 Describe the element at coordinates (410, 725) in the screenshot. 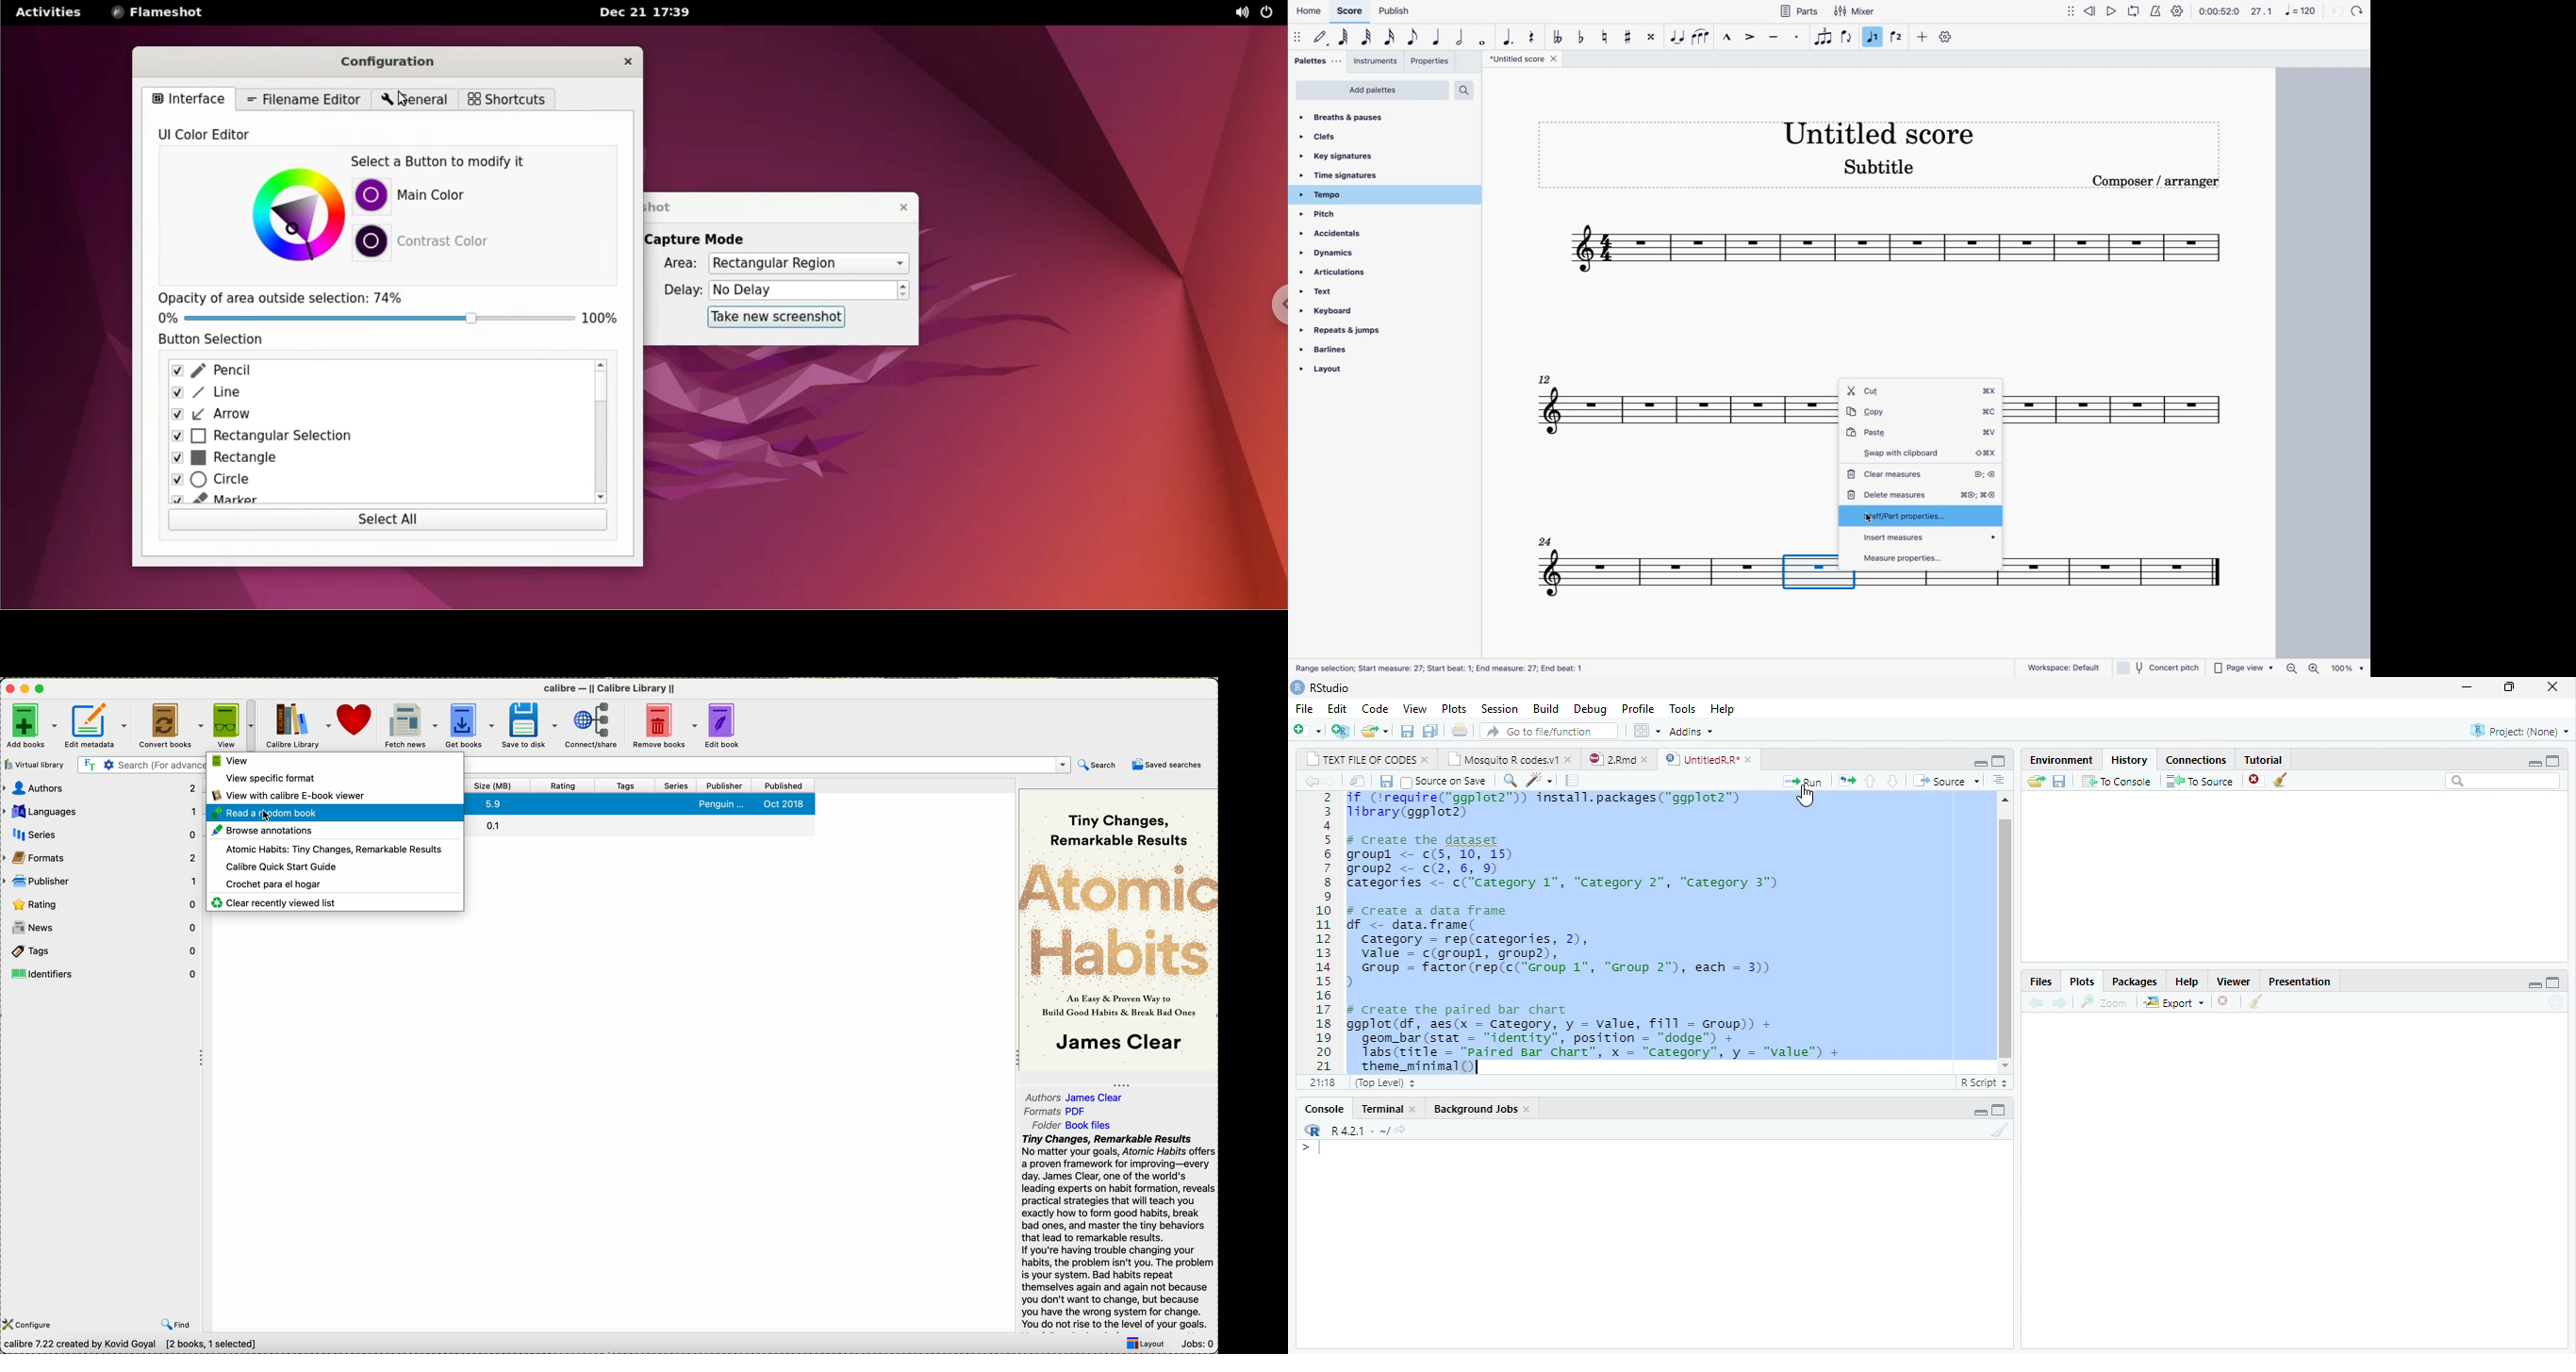

I see `fetch news` at that location.